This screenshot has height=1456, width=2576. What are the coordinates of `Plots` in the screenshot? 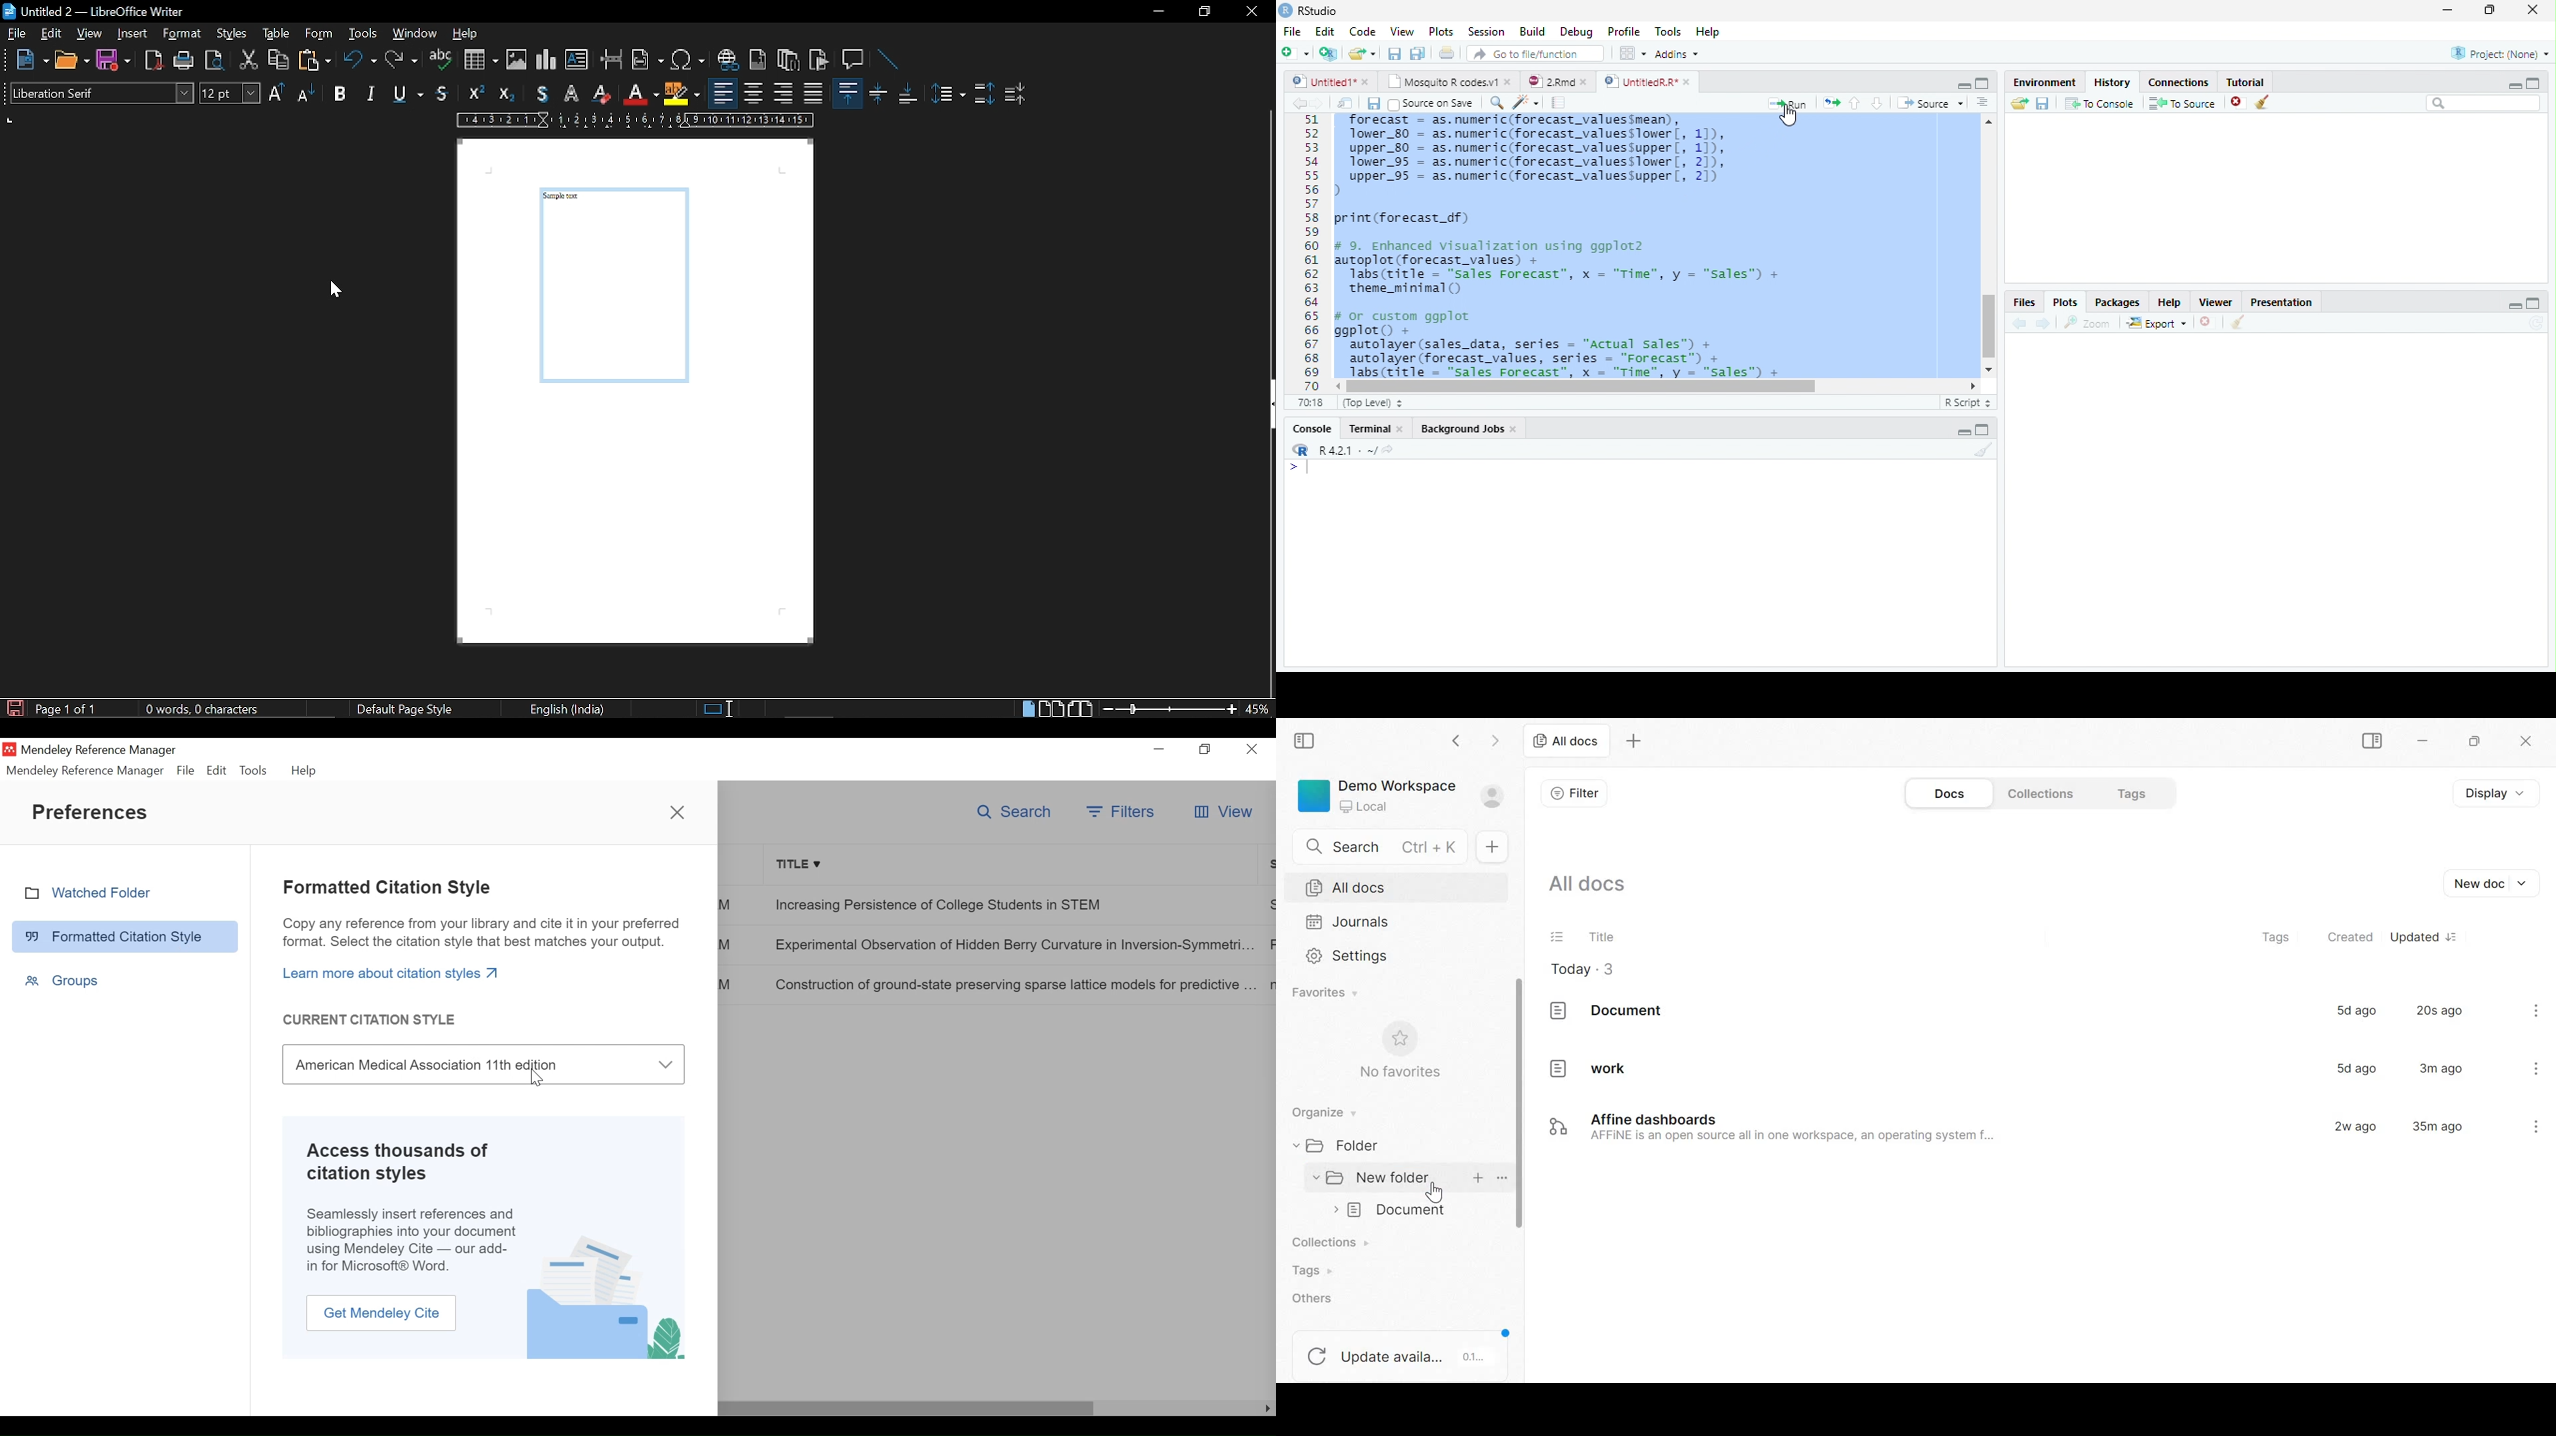 It's located at (1440, 30).